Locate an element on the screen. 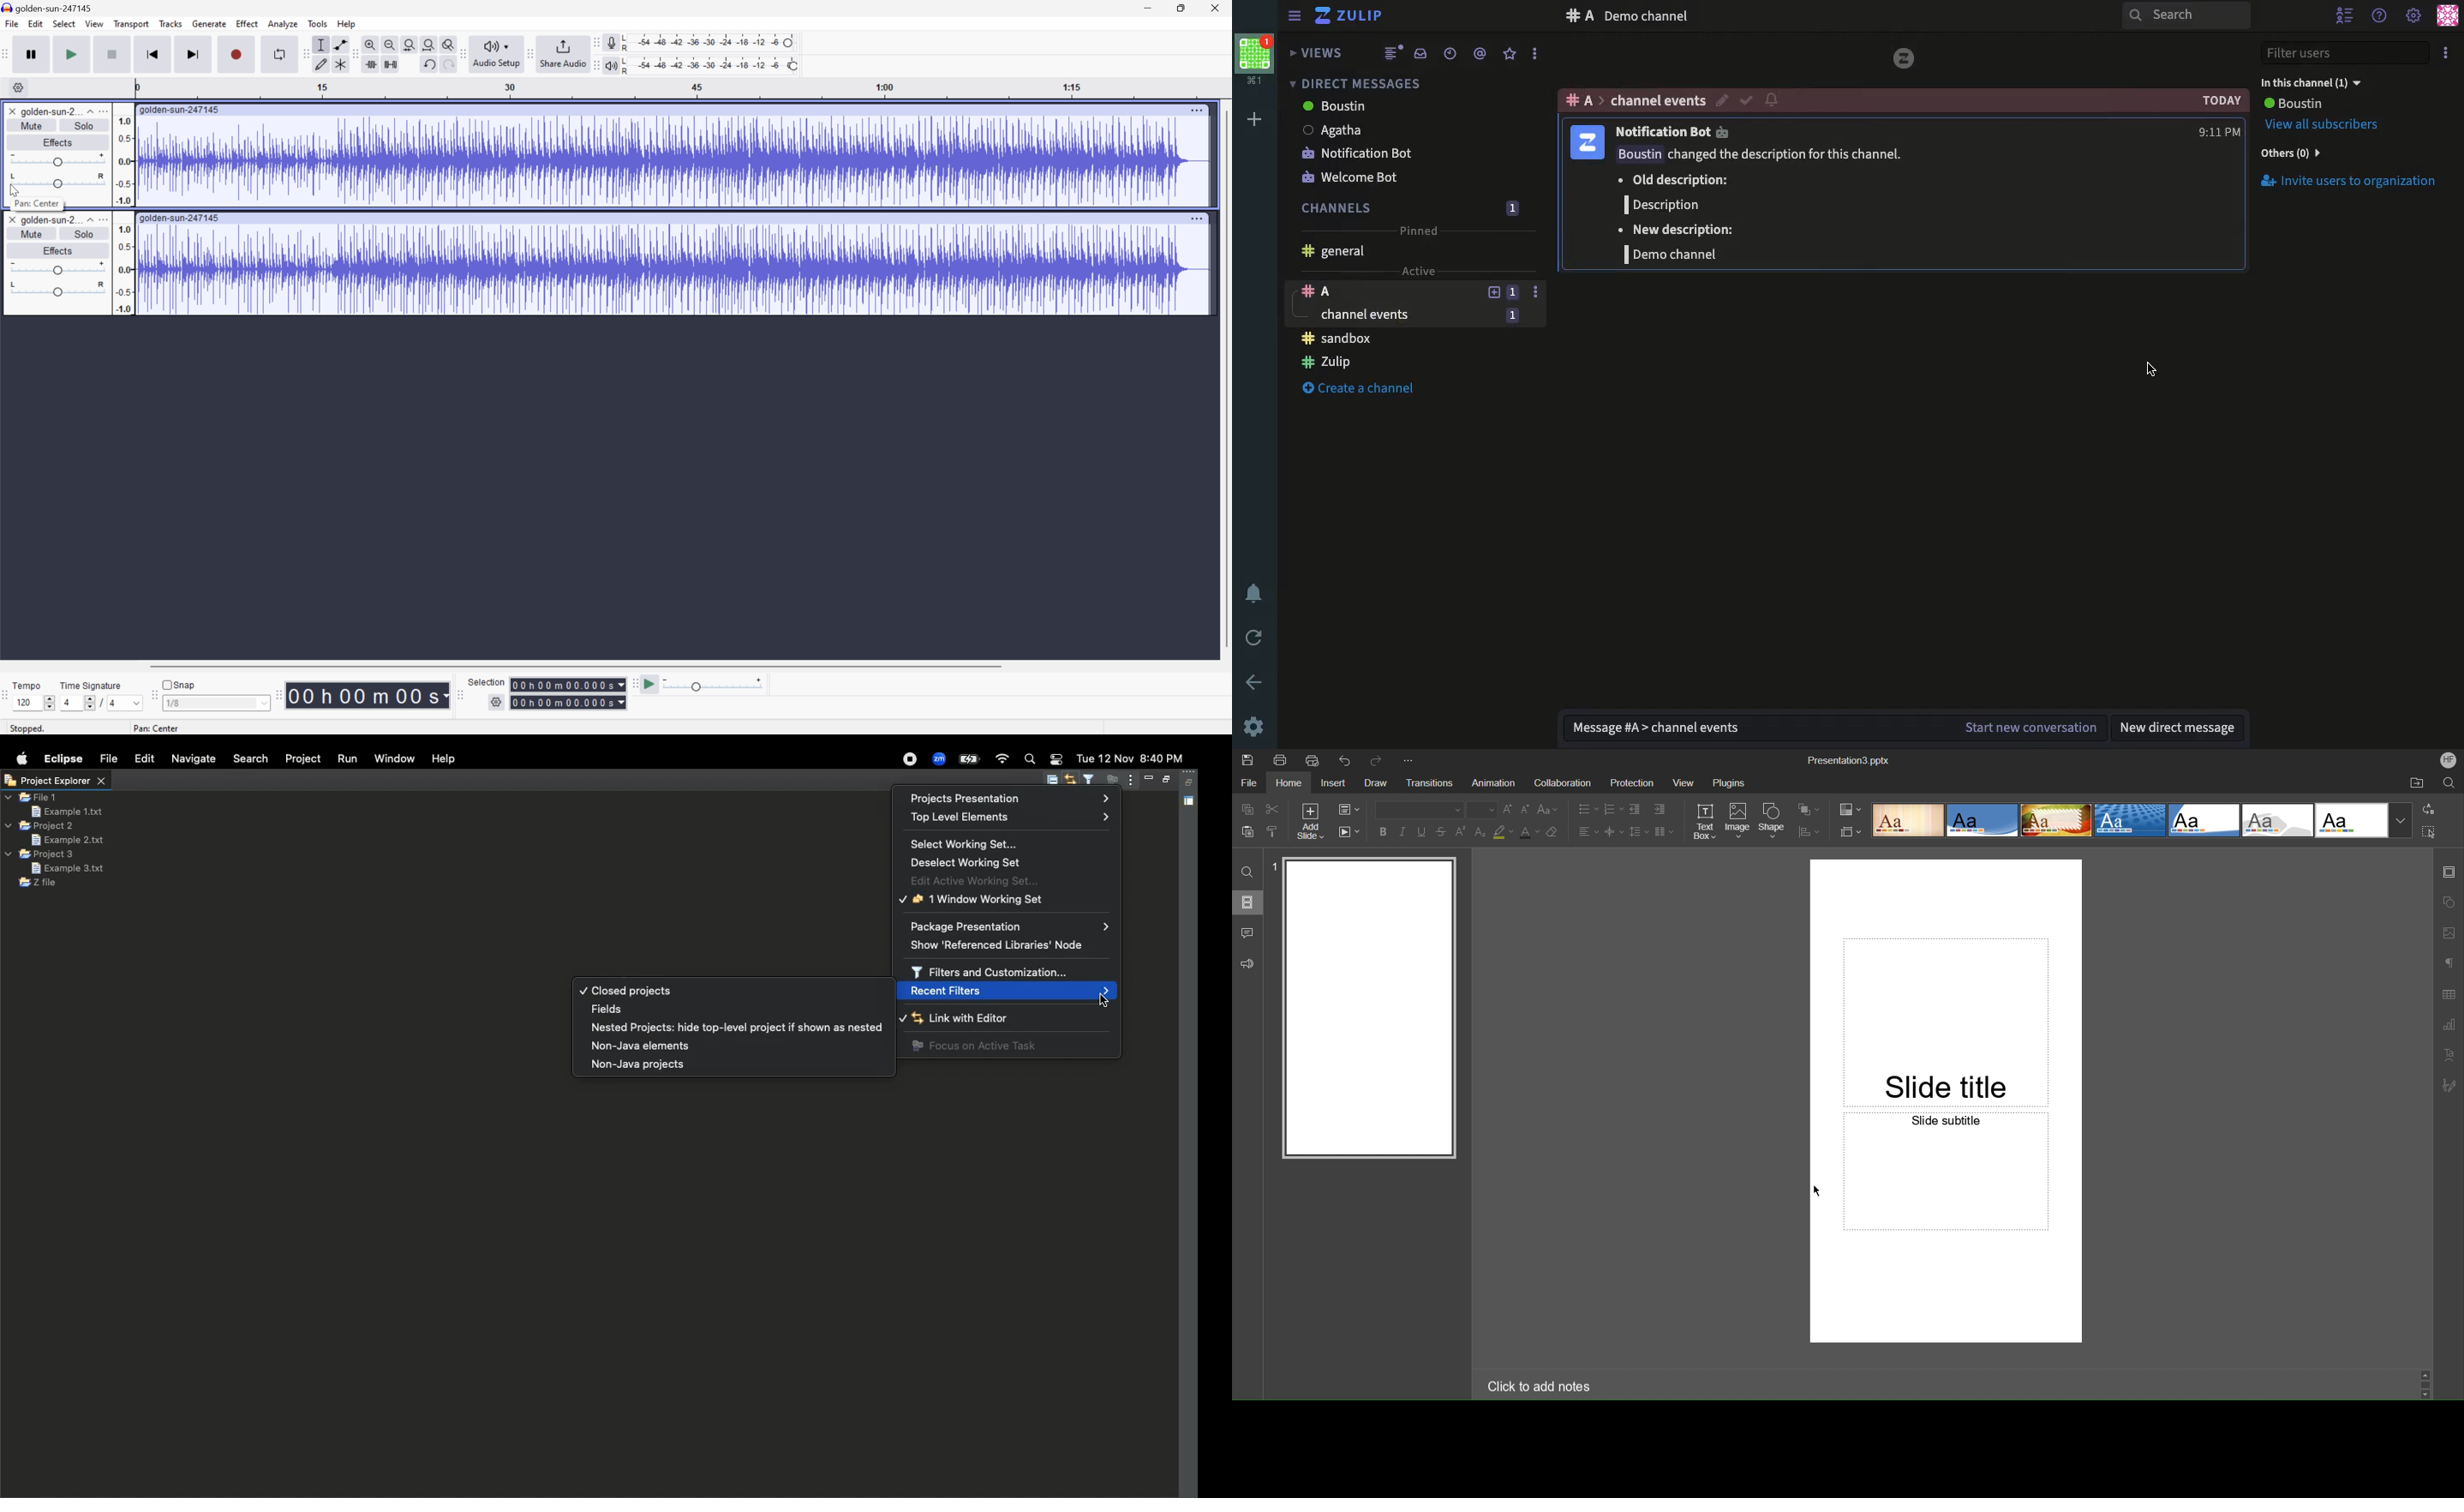 Image resolution: width=2464 pixels, height=1512 pixels. Numbered List is located at coordinates (1612, 809).